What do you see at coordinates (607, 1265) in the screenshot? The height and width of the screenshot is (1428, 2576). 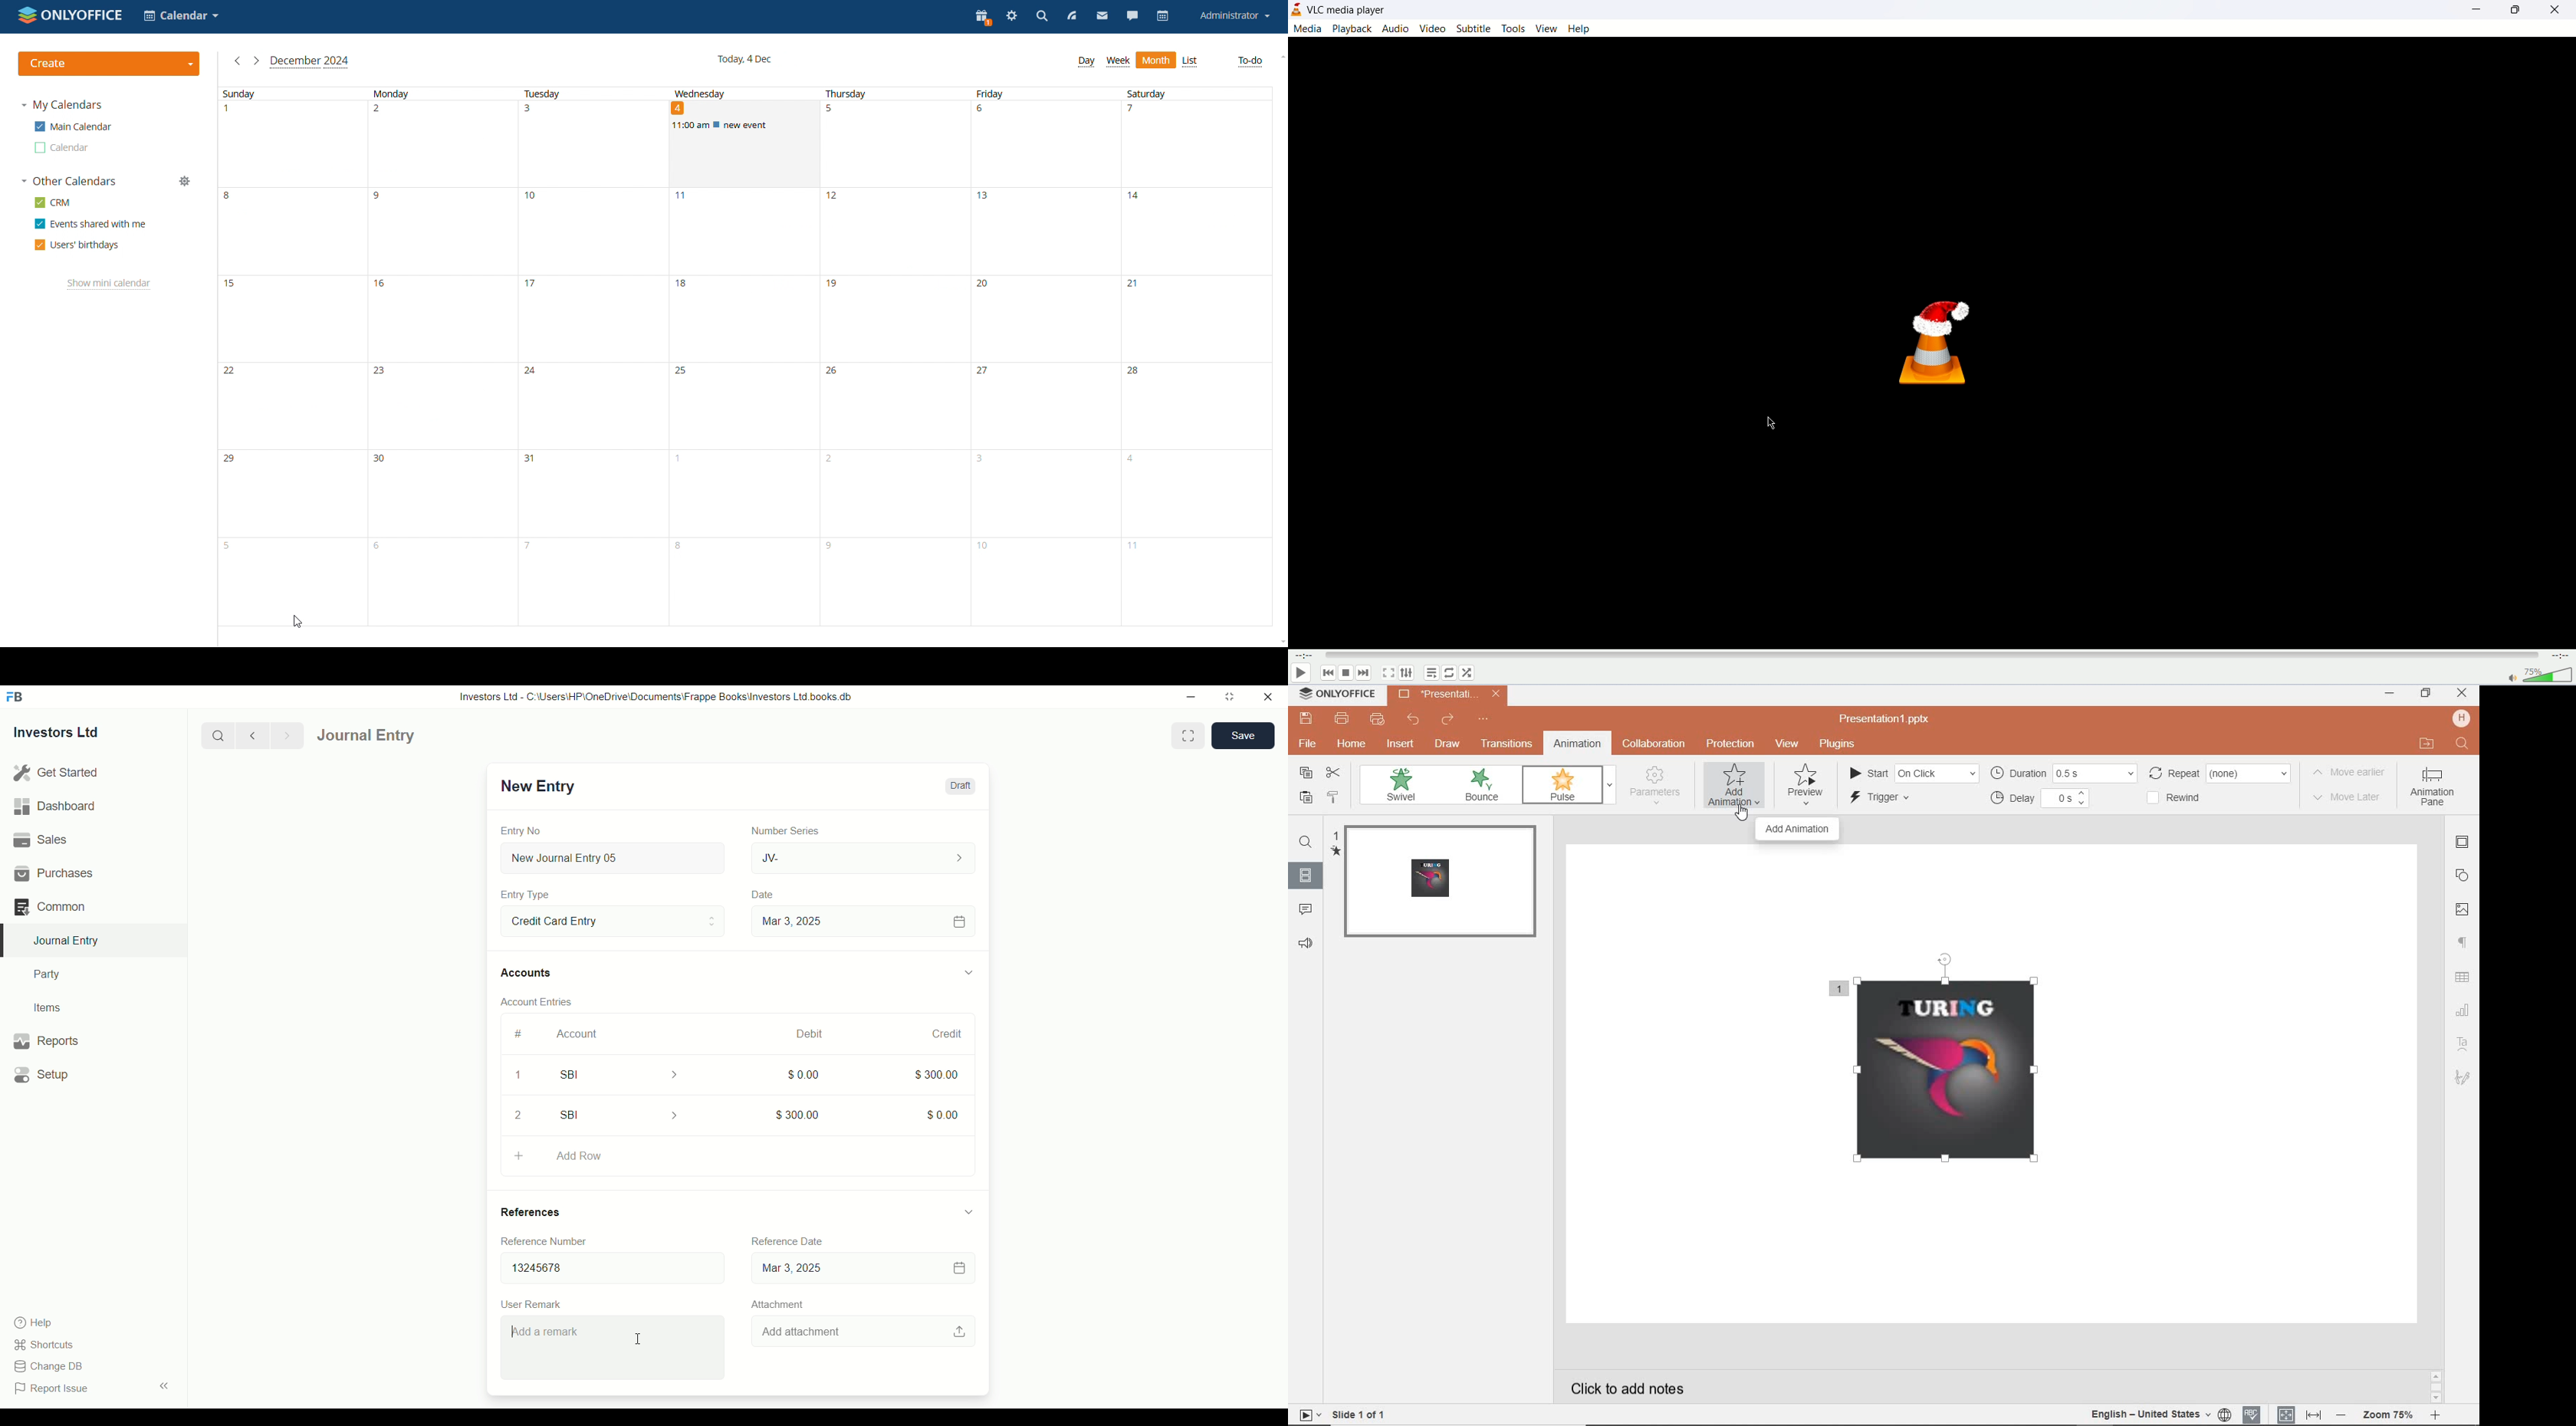 I see `13245678` at bounding box center [607, 1265].